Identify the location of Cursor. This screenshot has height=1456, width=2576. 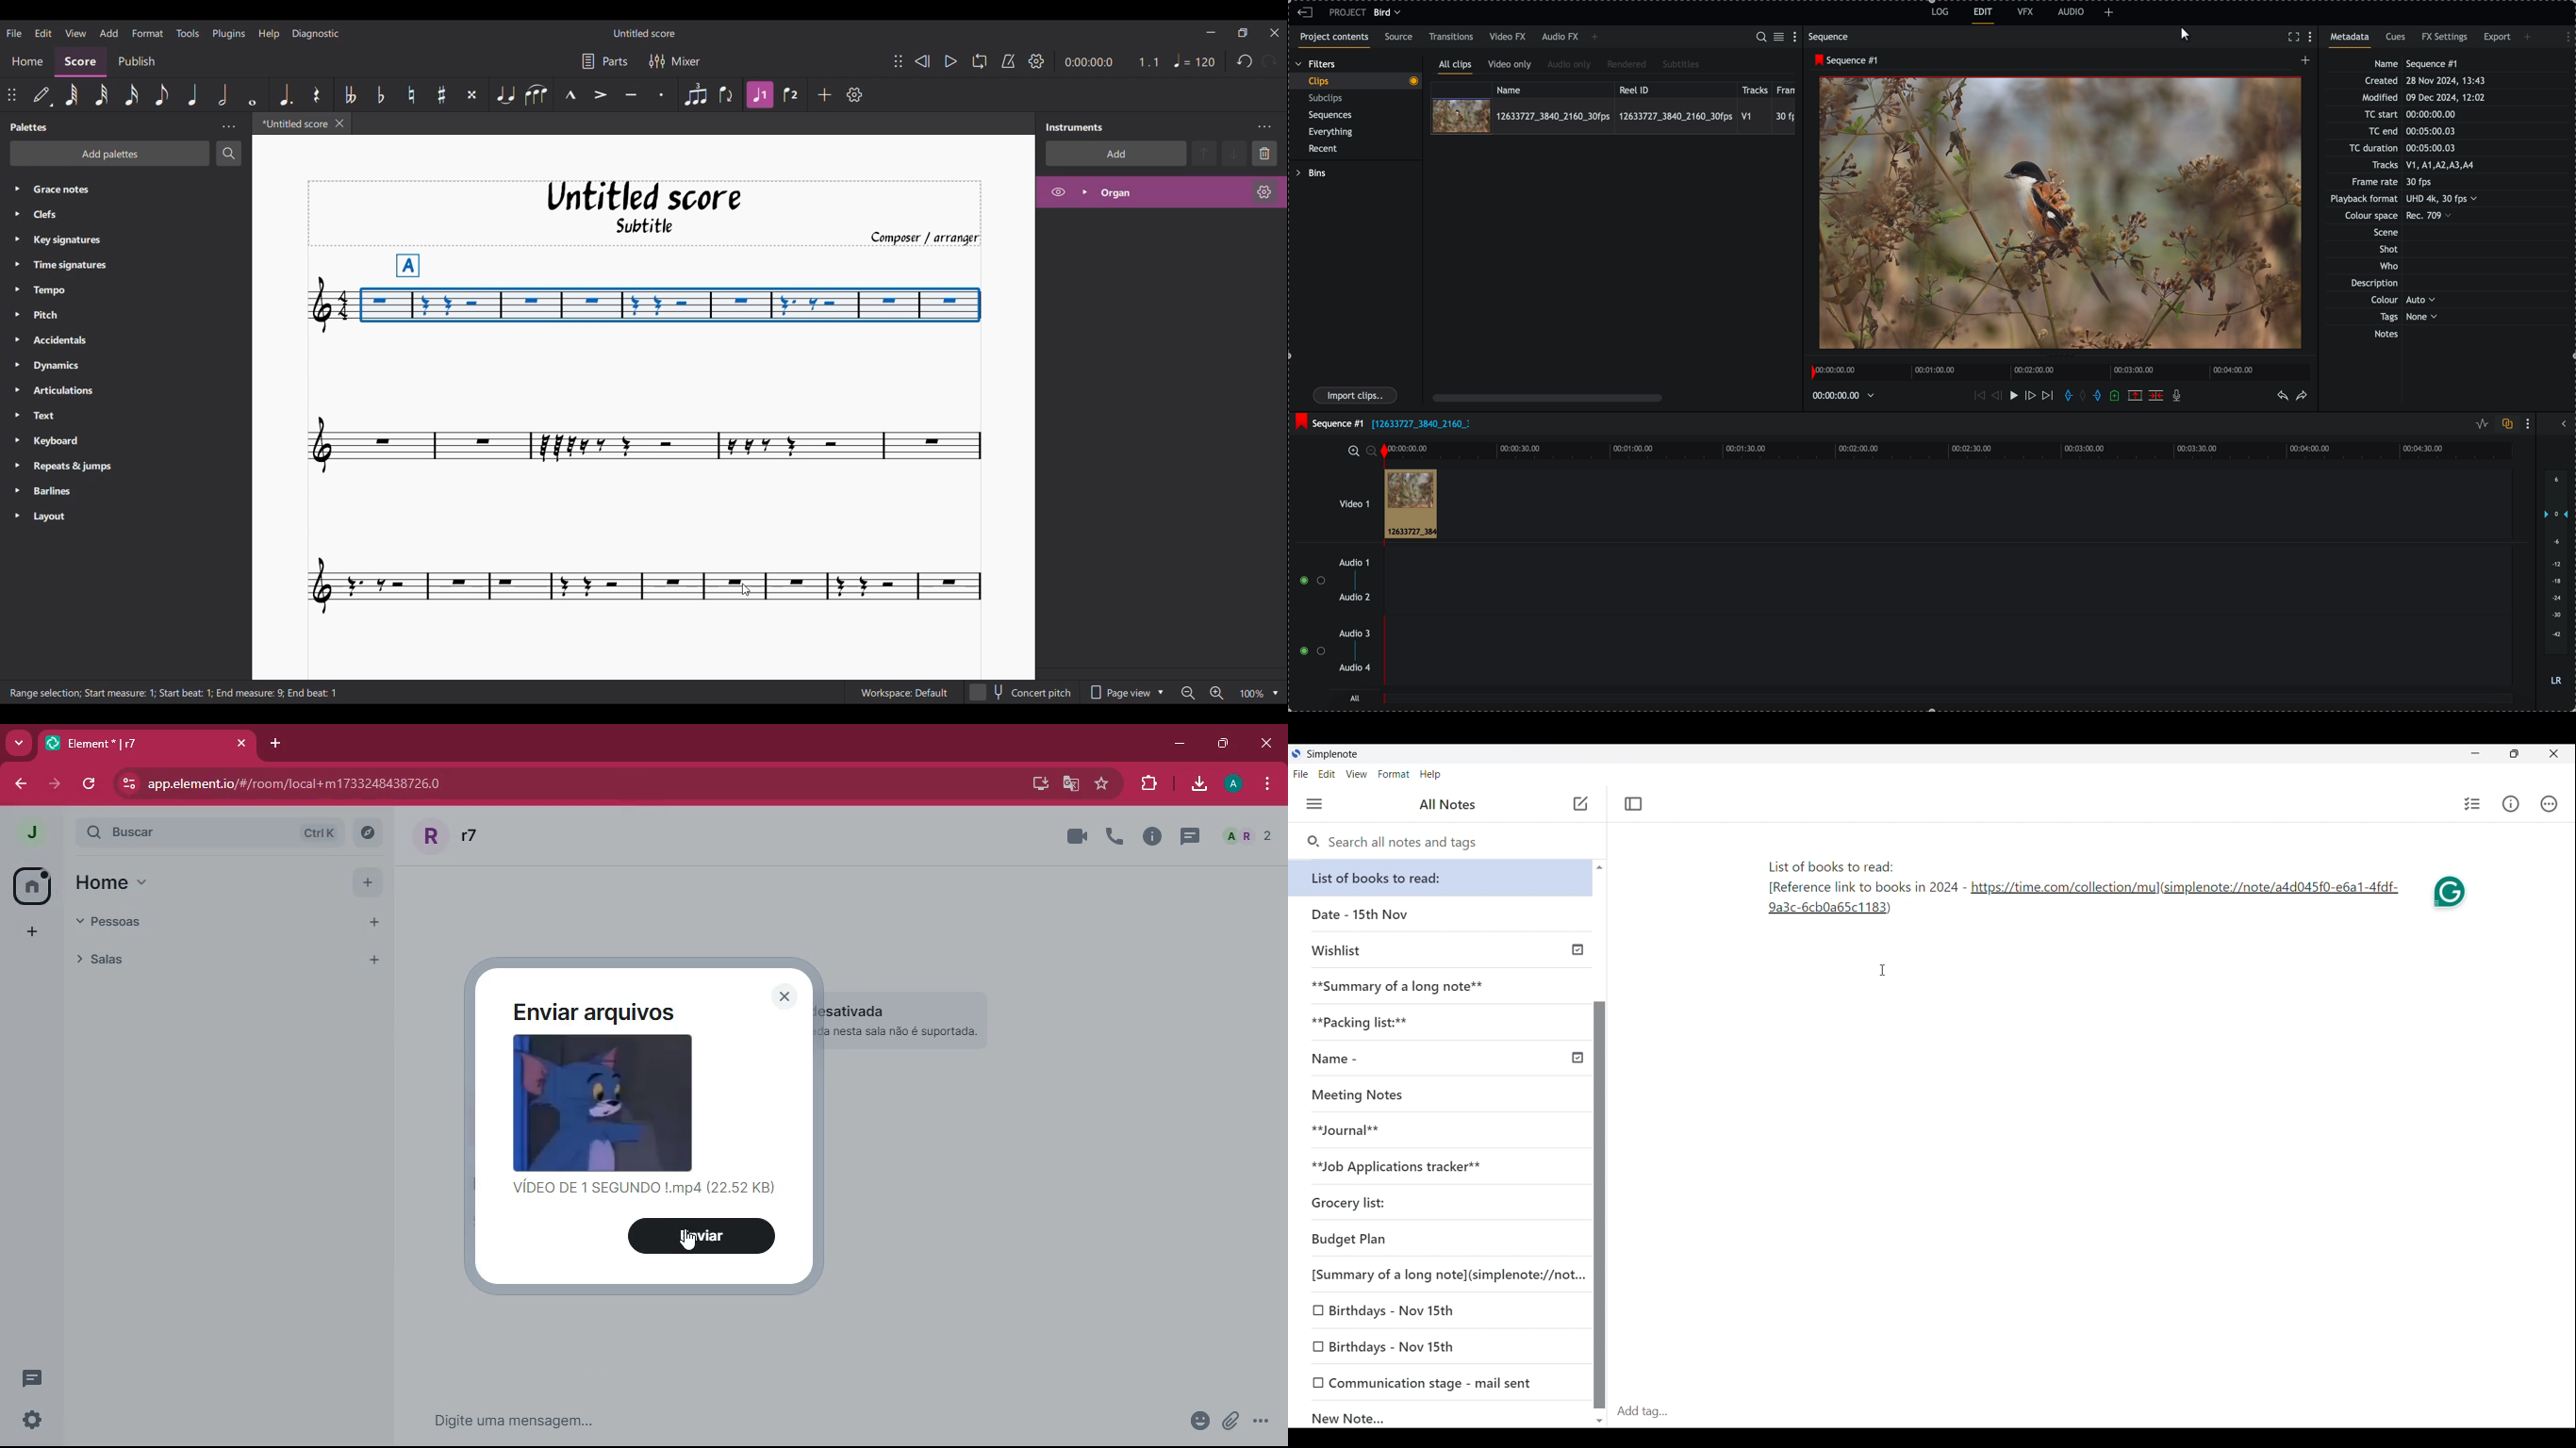
(1884, 970).